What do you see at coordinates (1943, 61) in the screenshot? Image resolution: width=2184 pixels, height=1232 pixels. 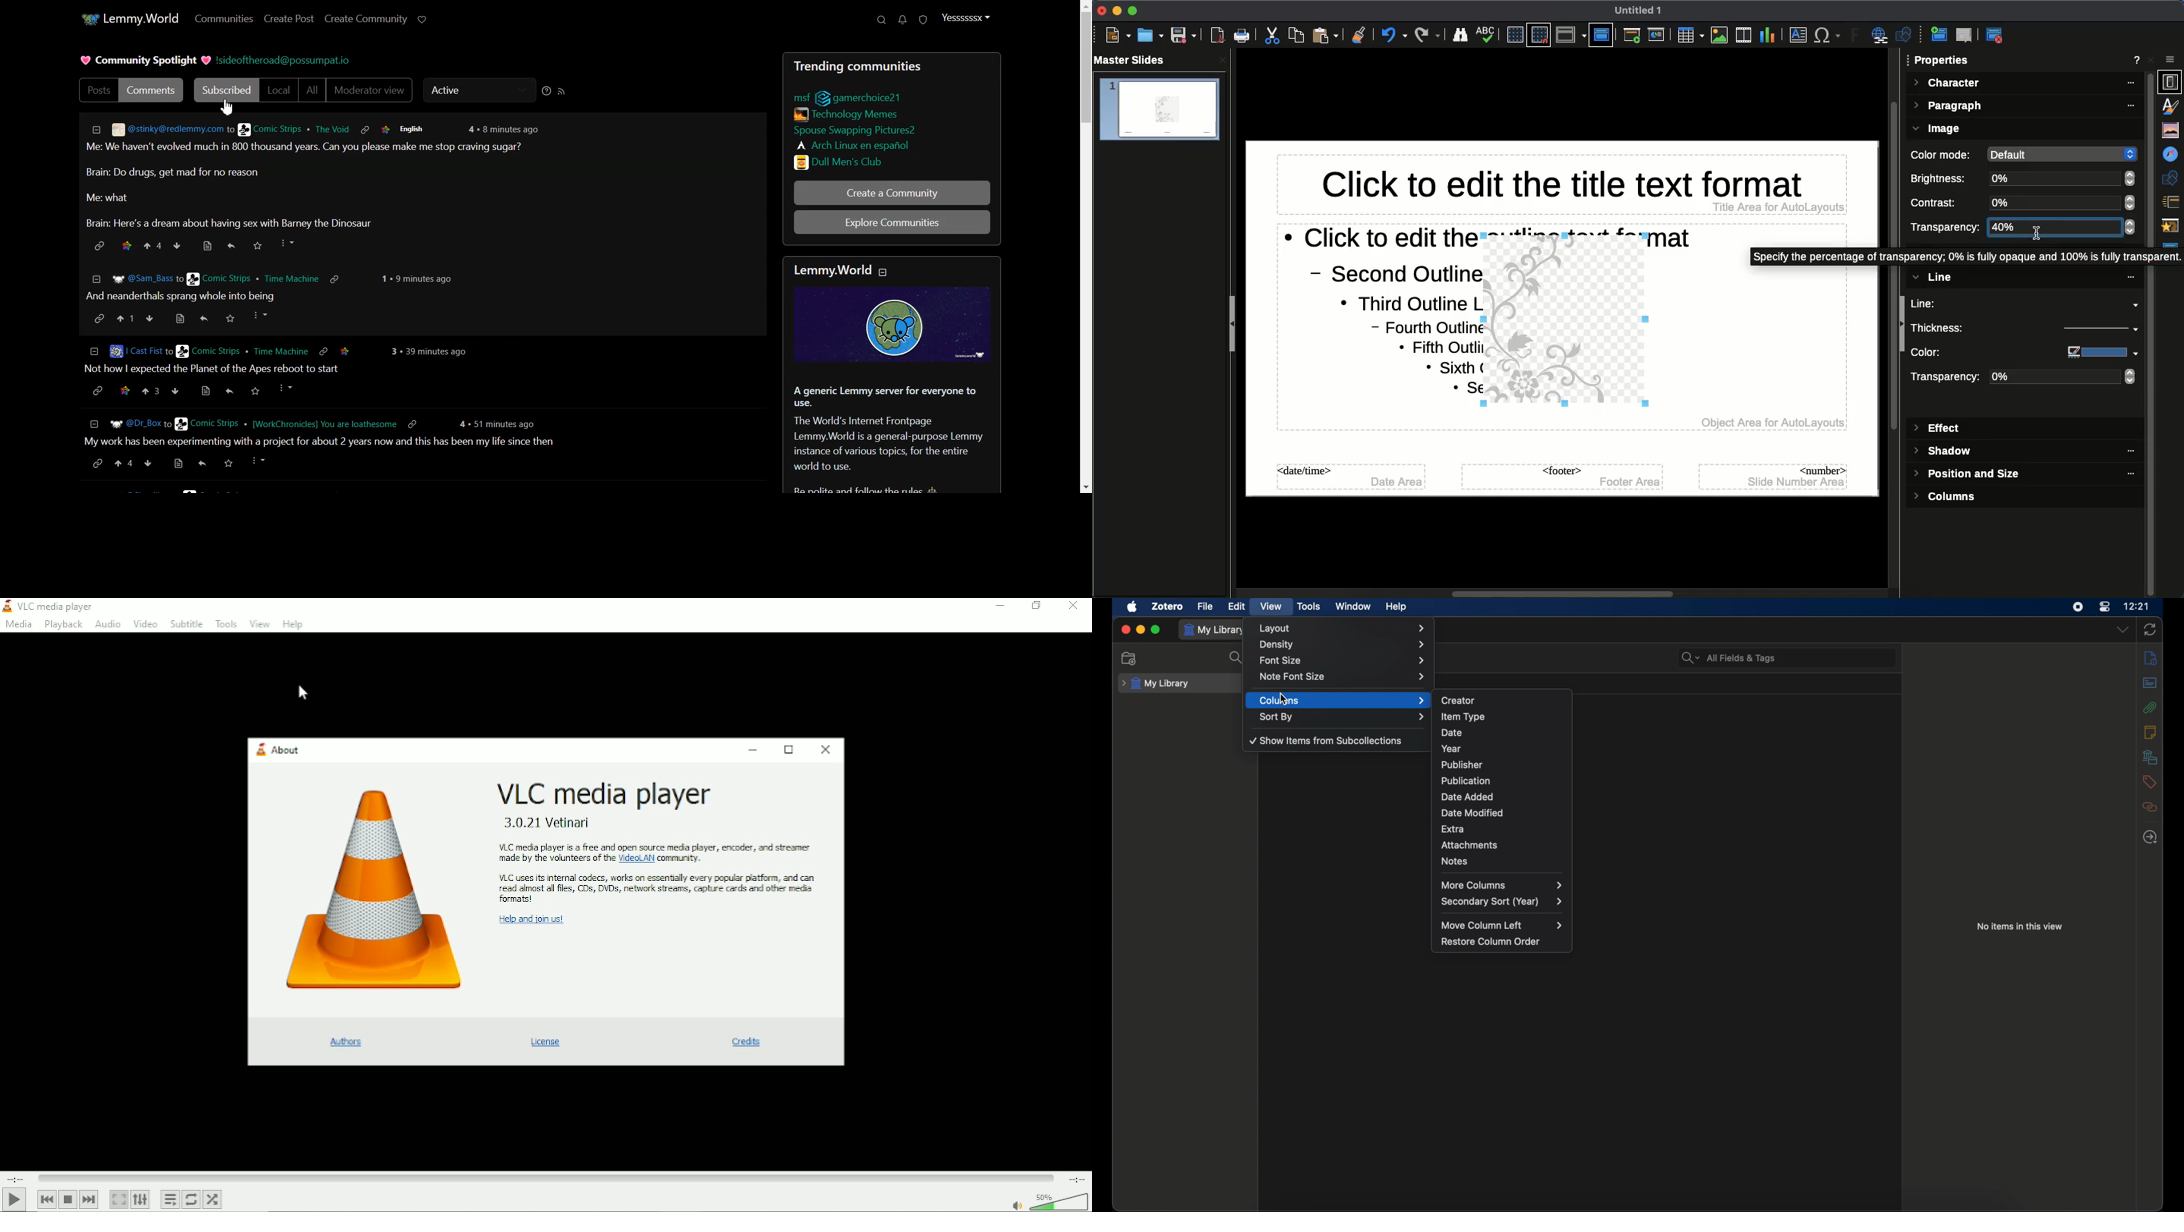 I see `Properties` at bounding box center [1943, 61].